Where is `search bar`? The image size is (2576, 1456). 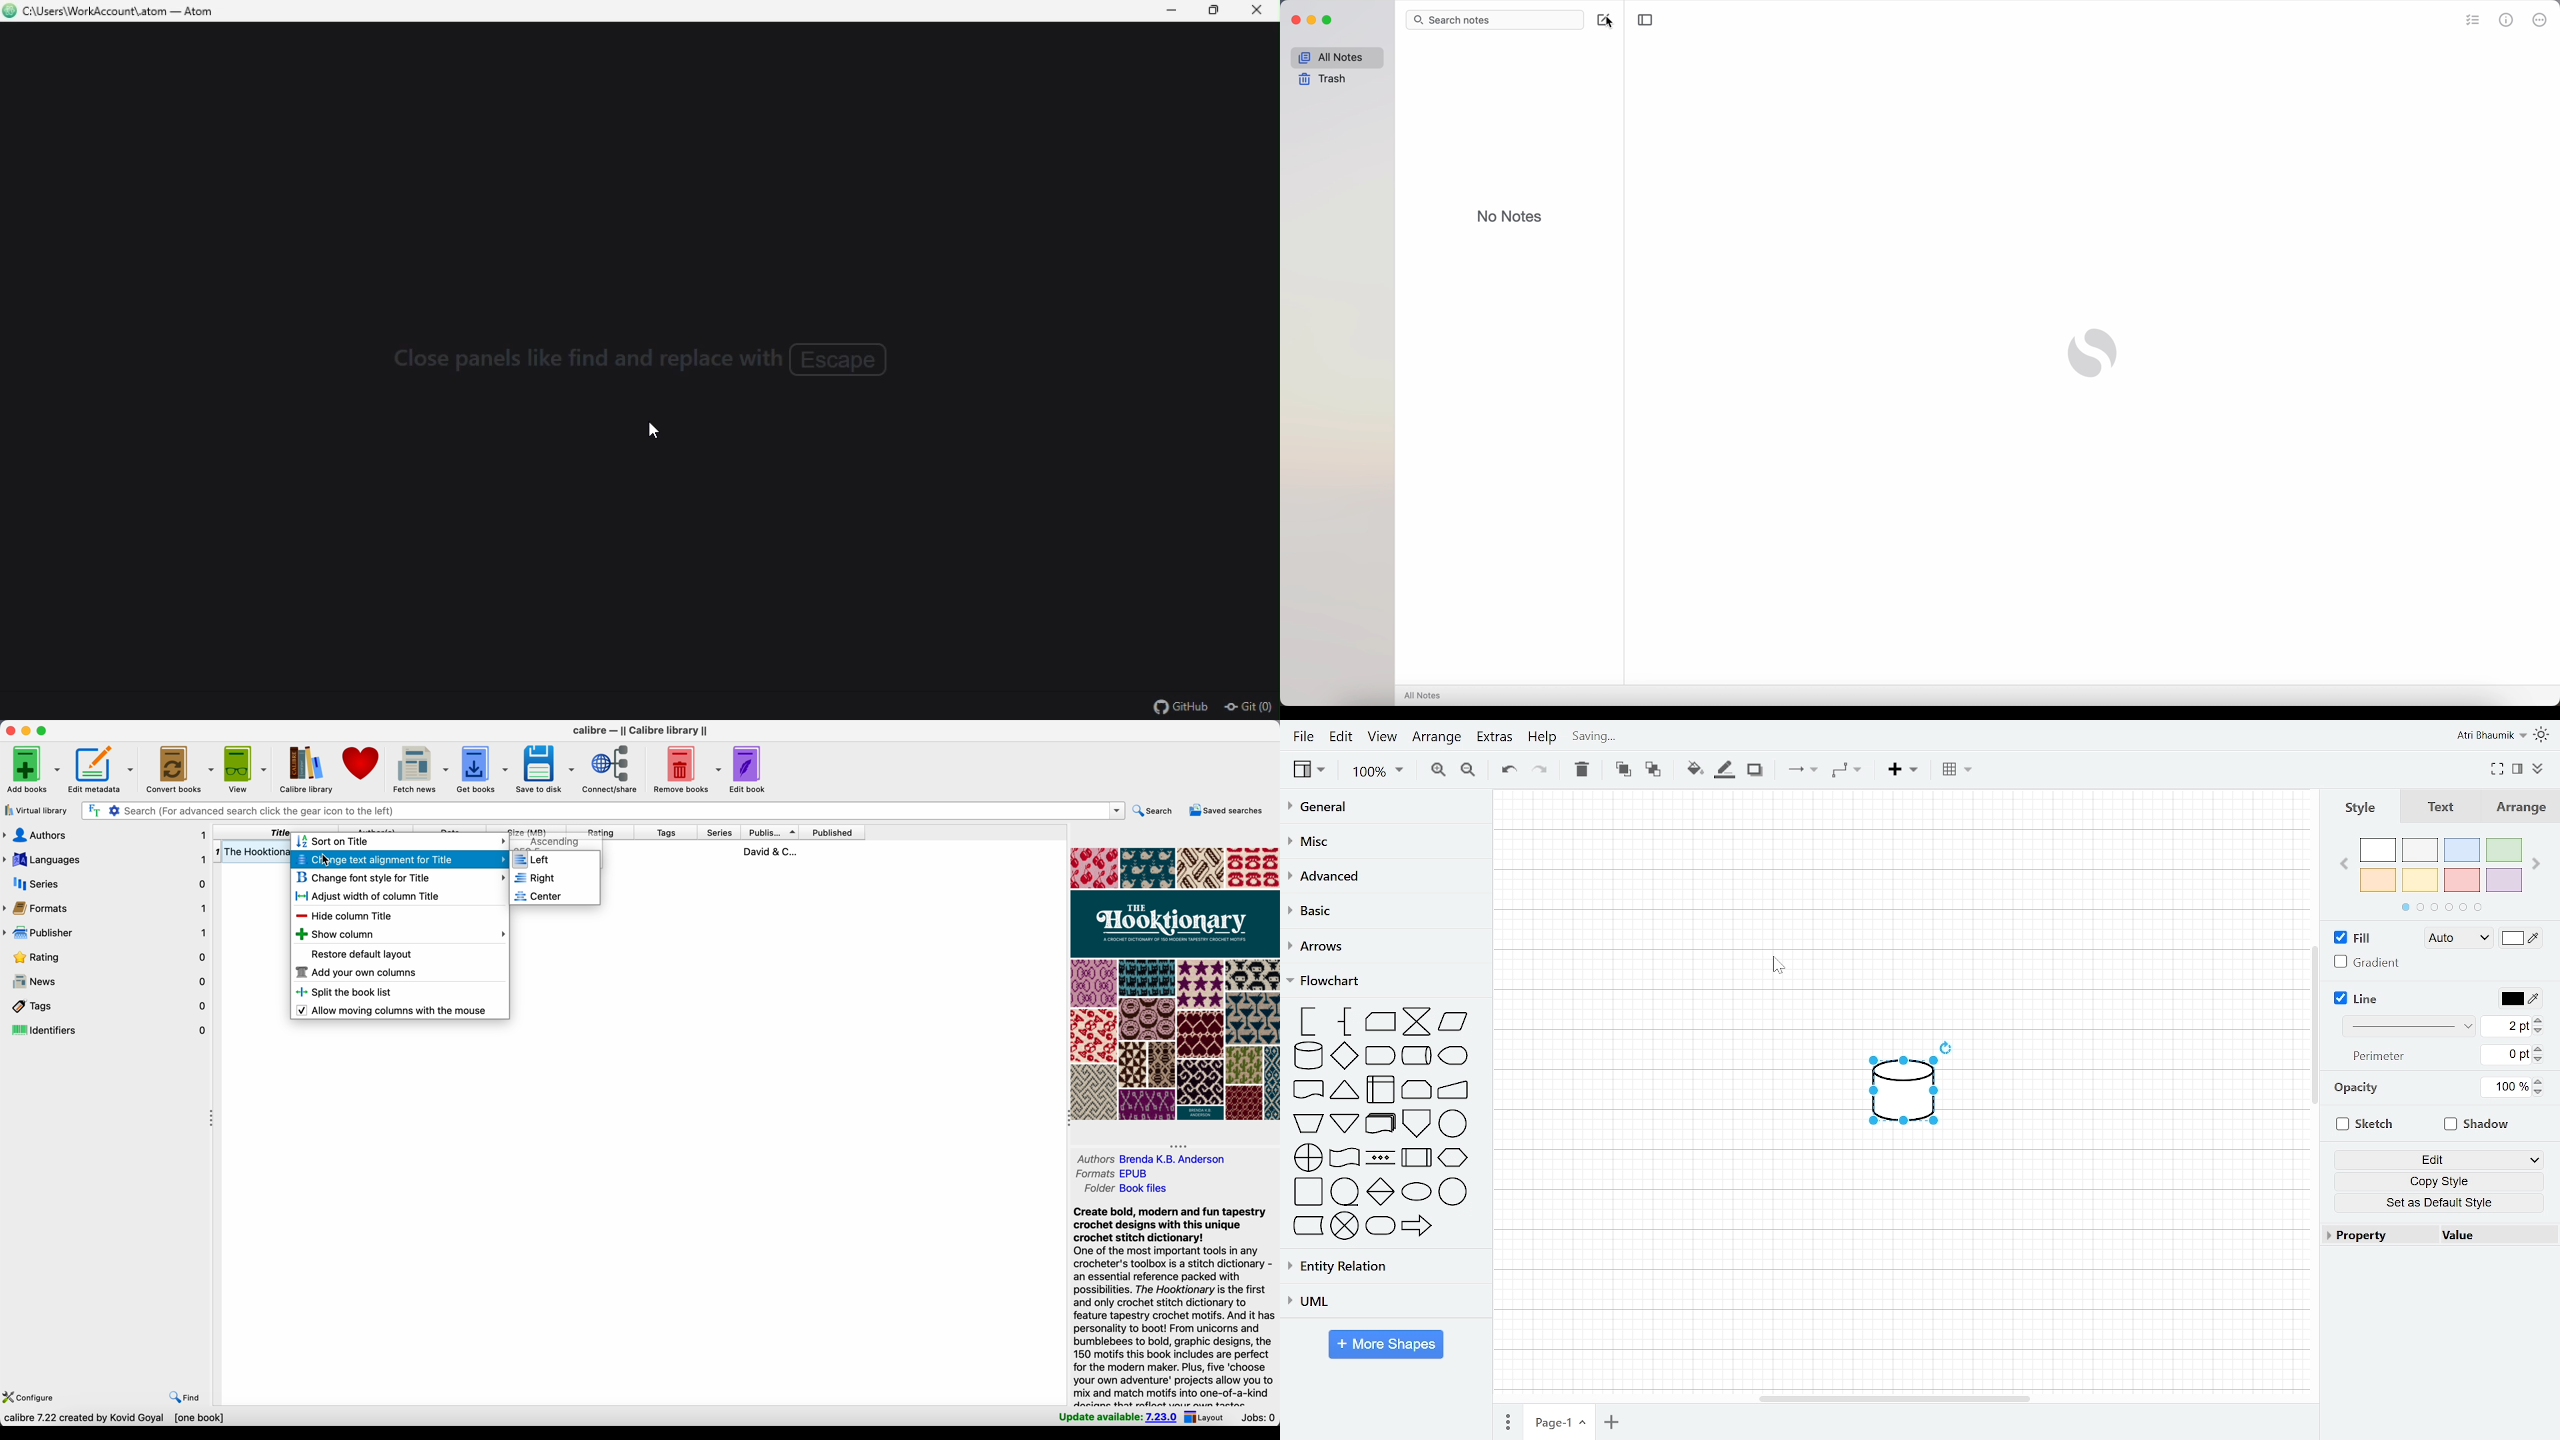
search bar is located at coordinates (1494, 19).